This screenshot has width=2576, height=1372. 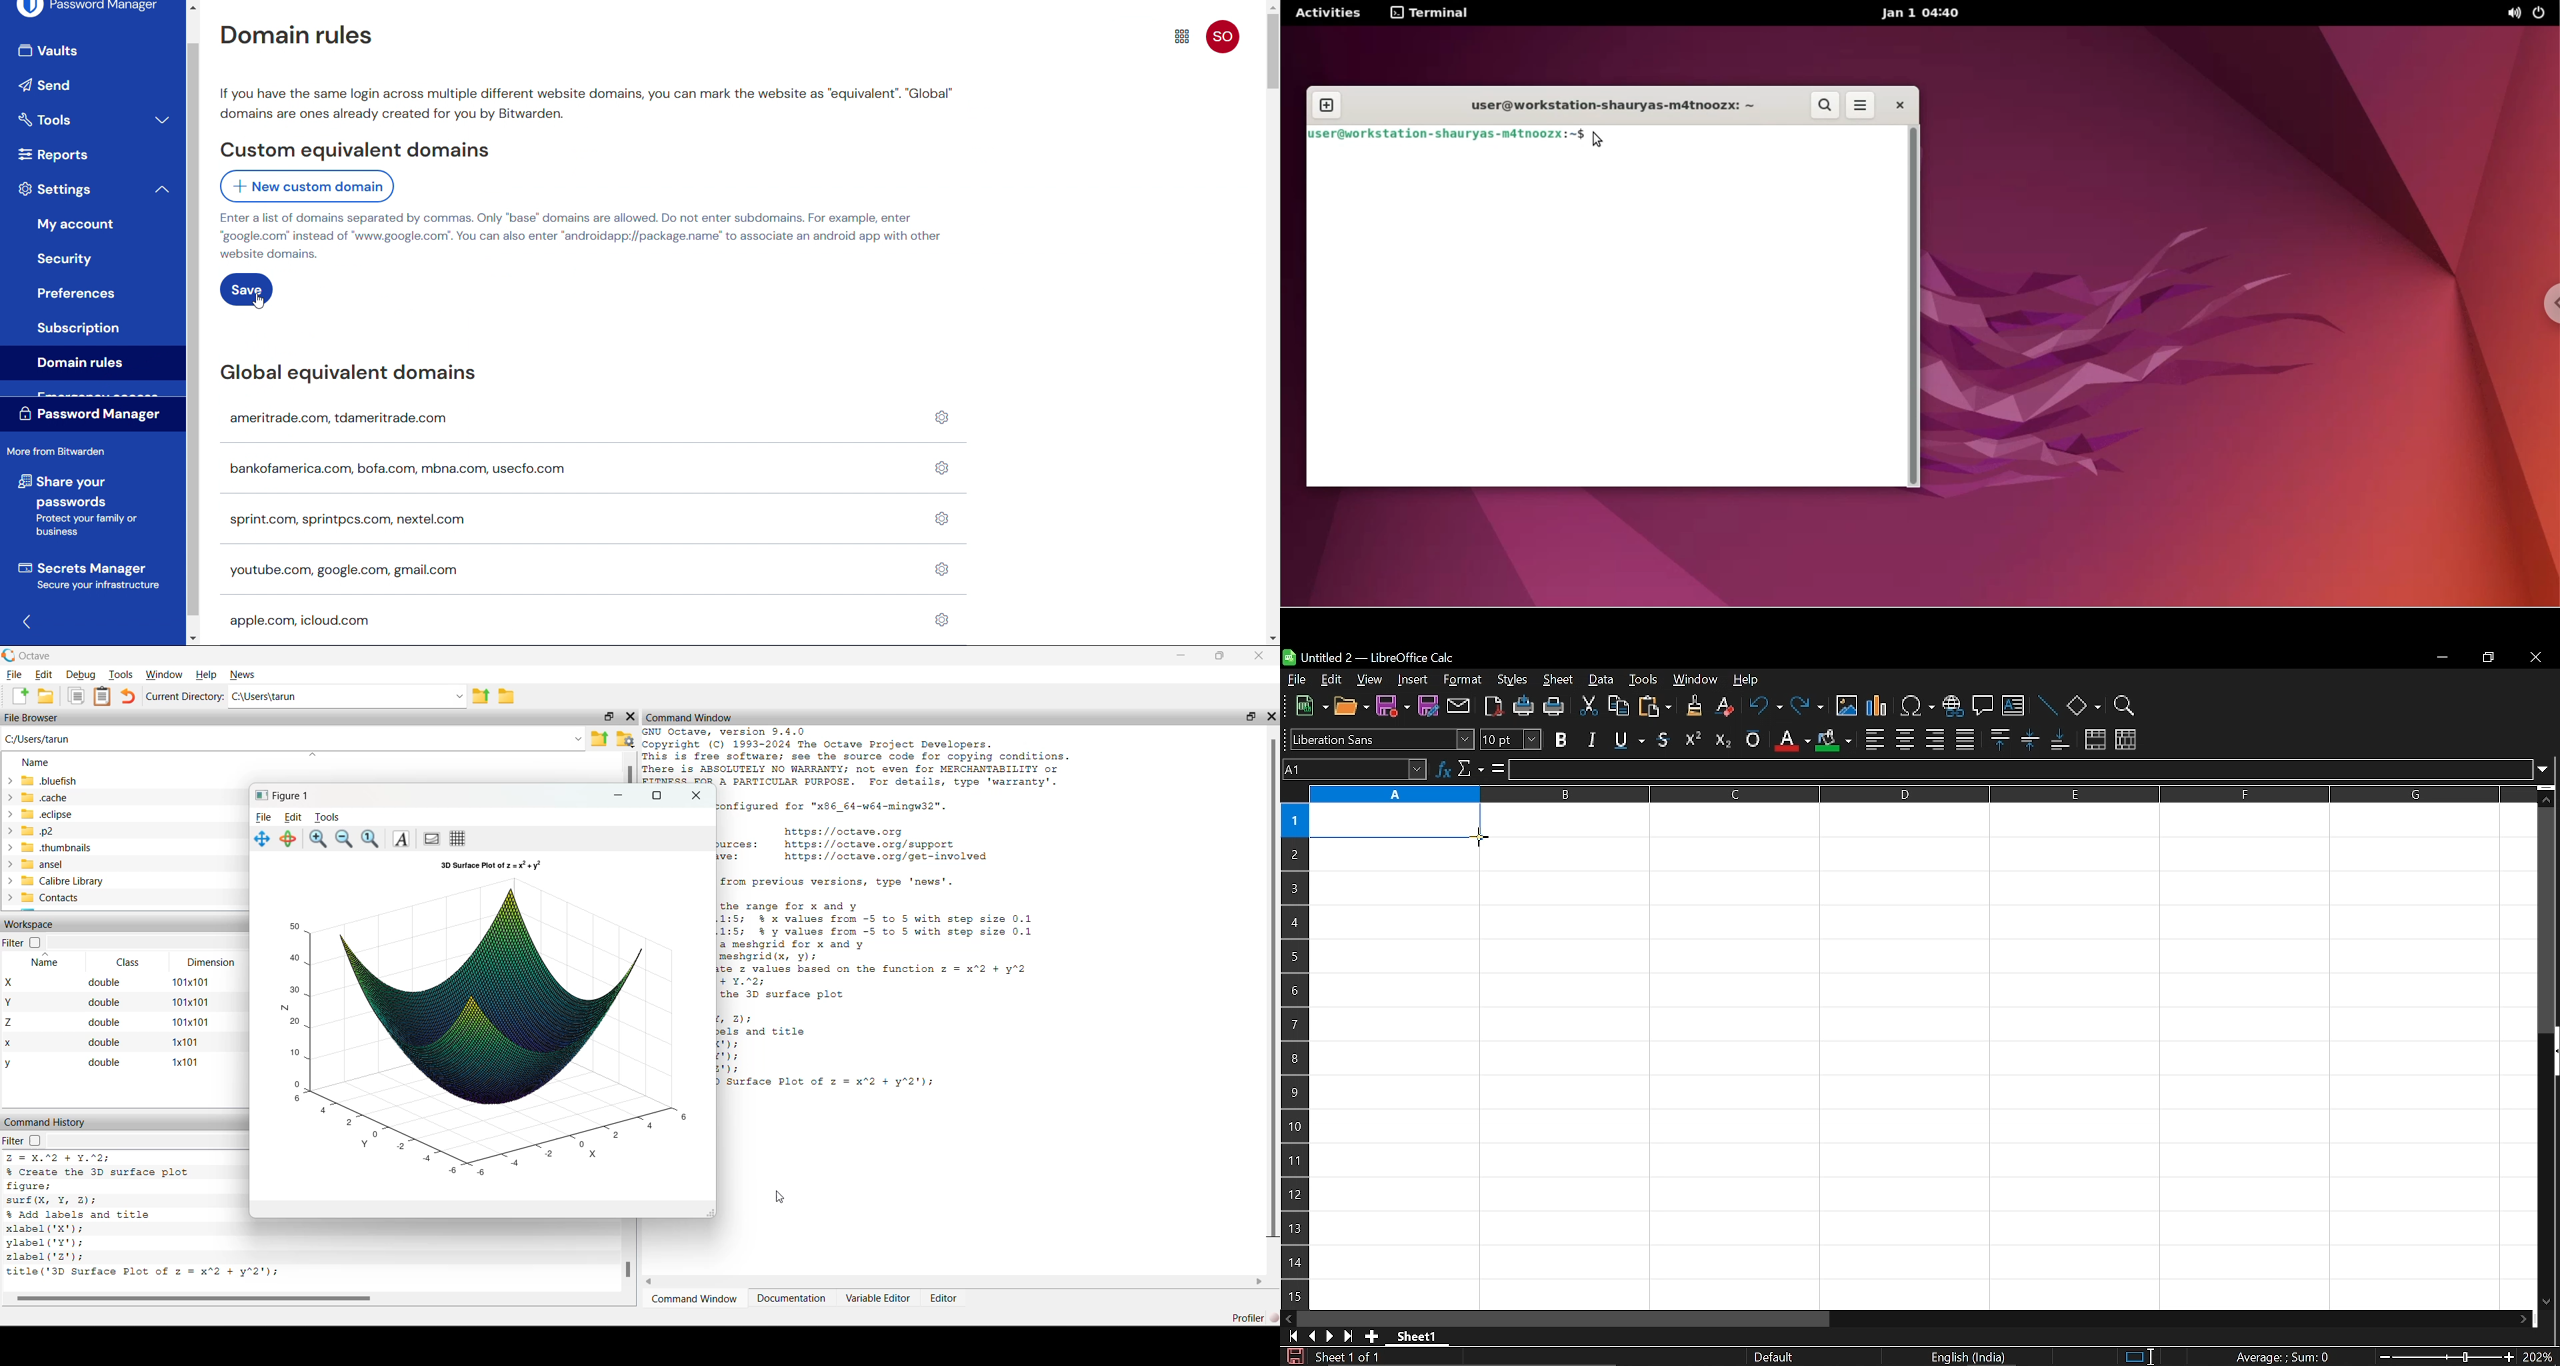 What do you see at coordinates (1722, 707) in the screenshot?
I see `eraser` at bounding box center [1722, 707].